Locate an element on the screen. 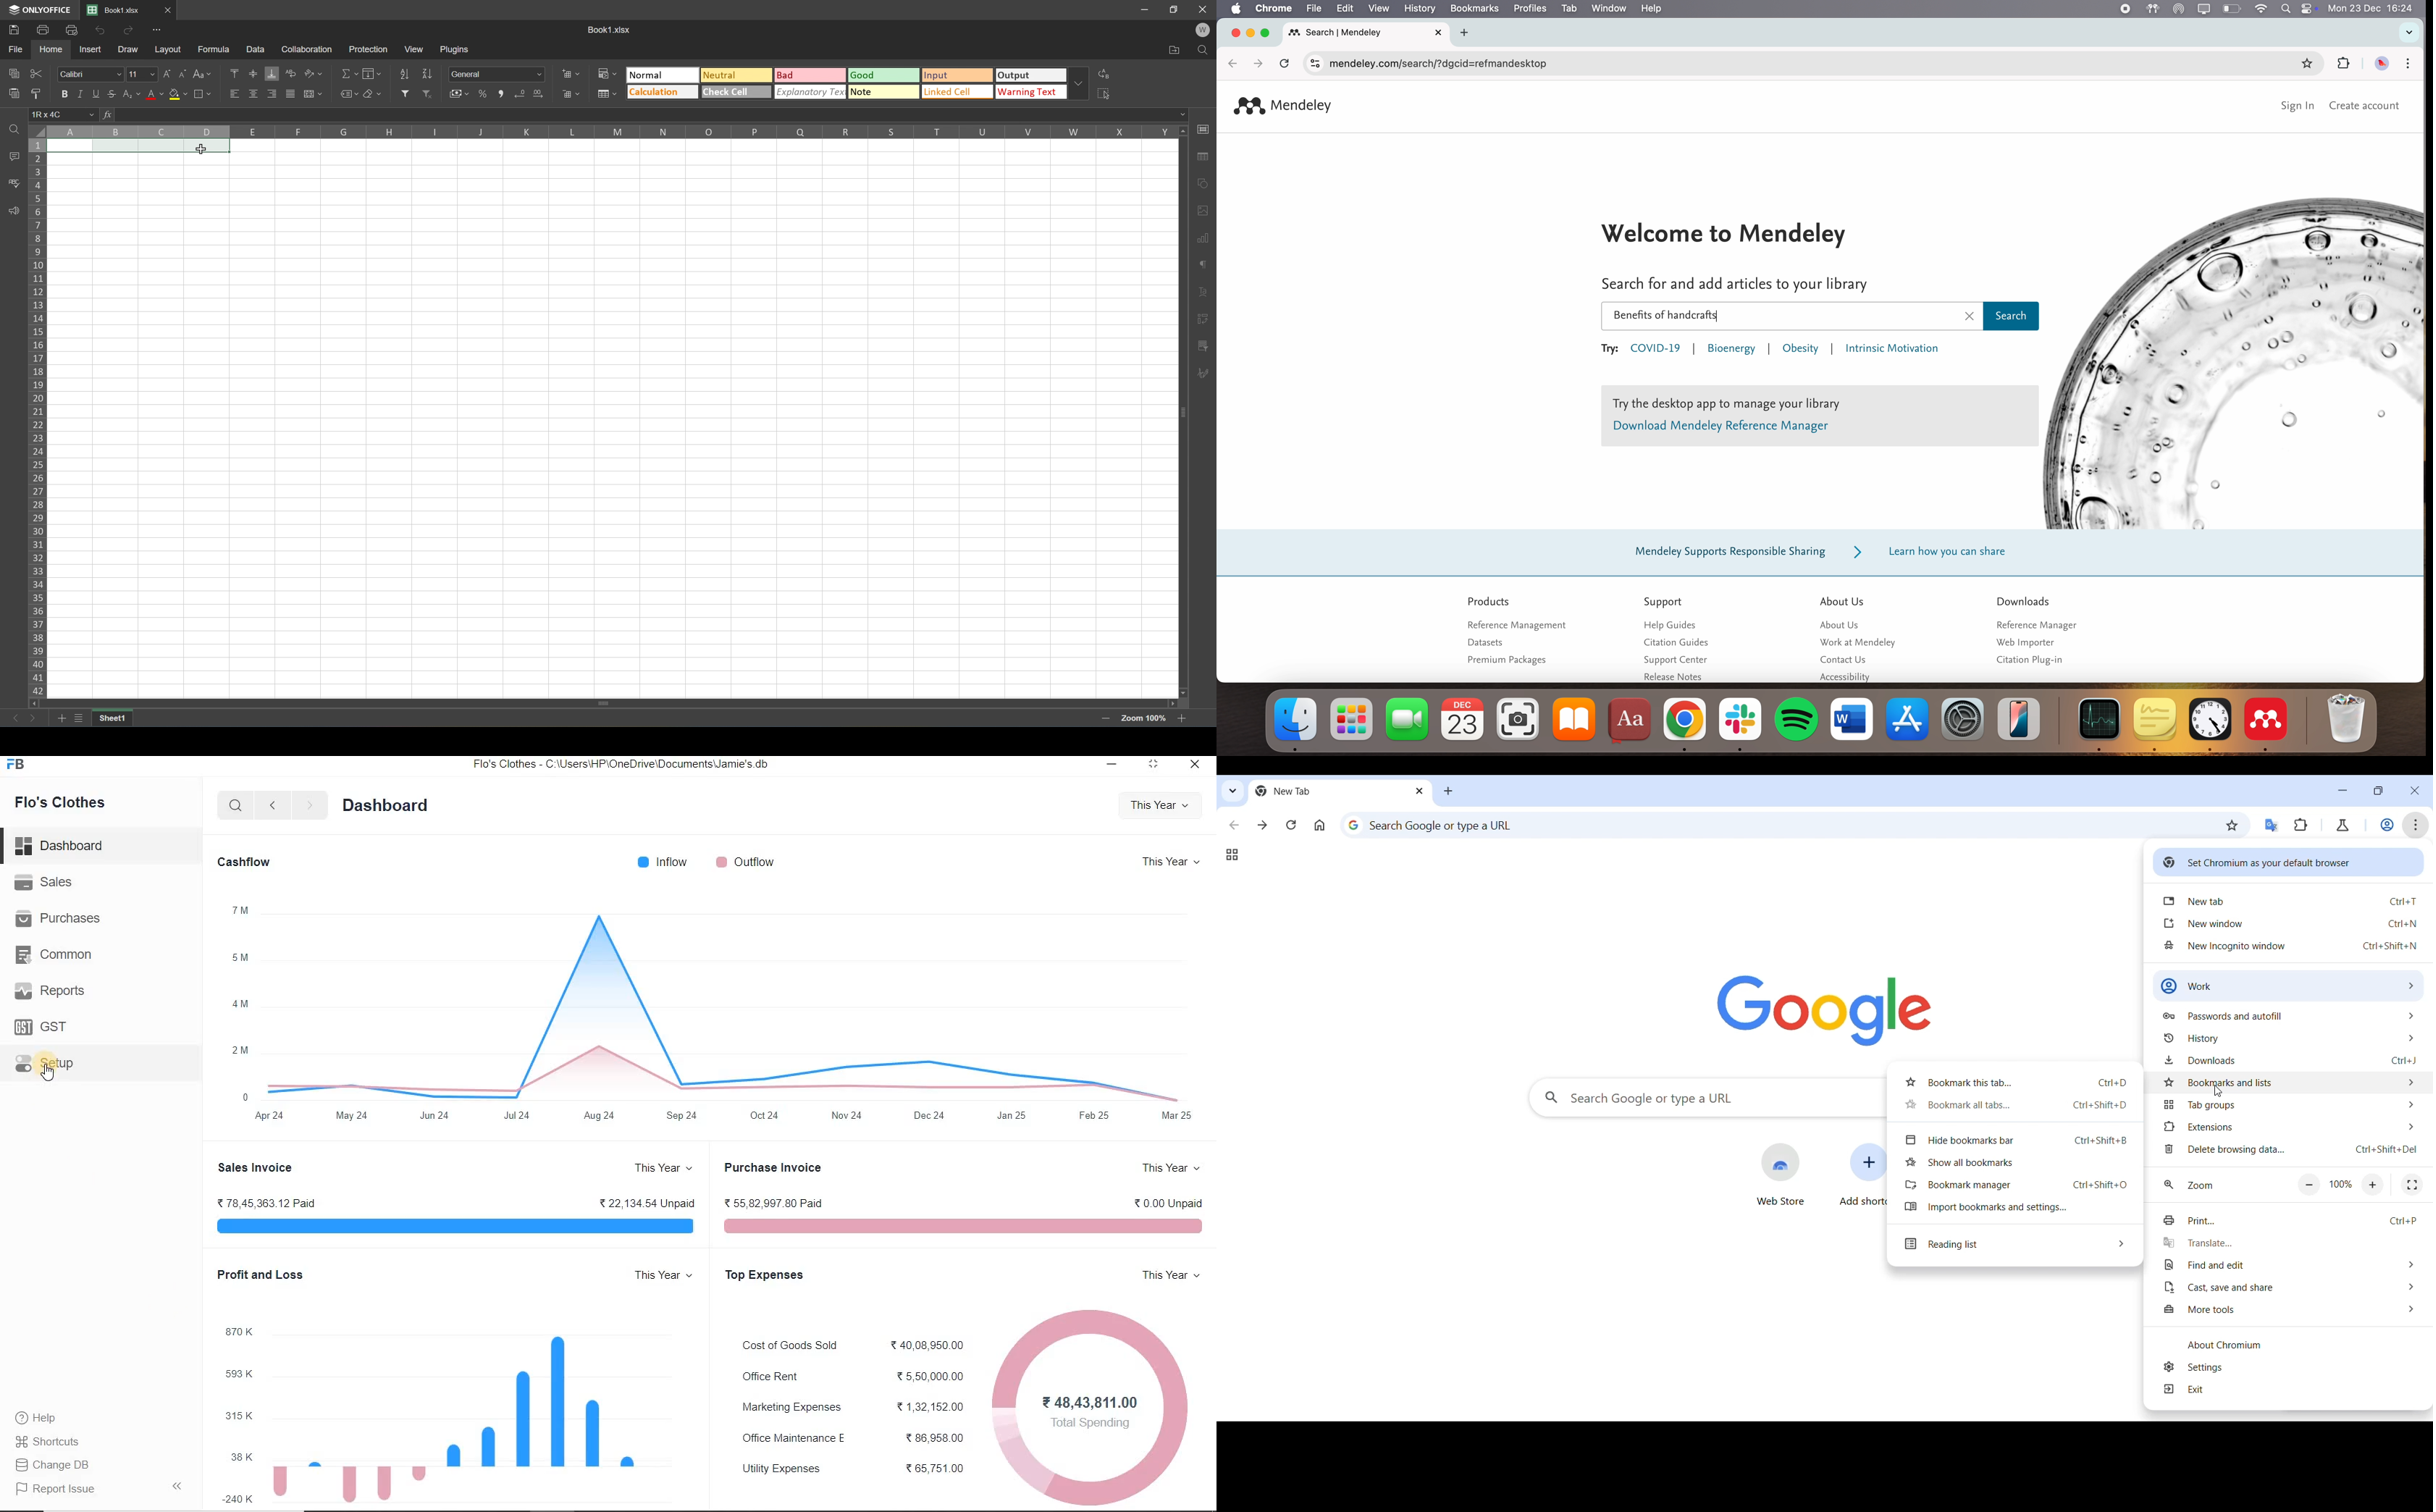  Zoom out is located at coordinates (2308, 1186).